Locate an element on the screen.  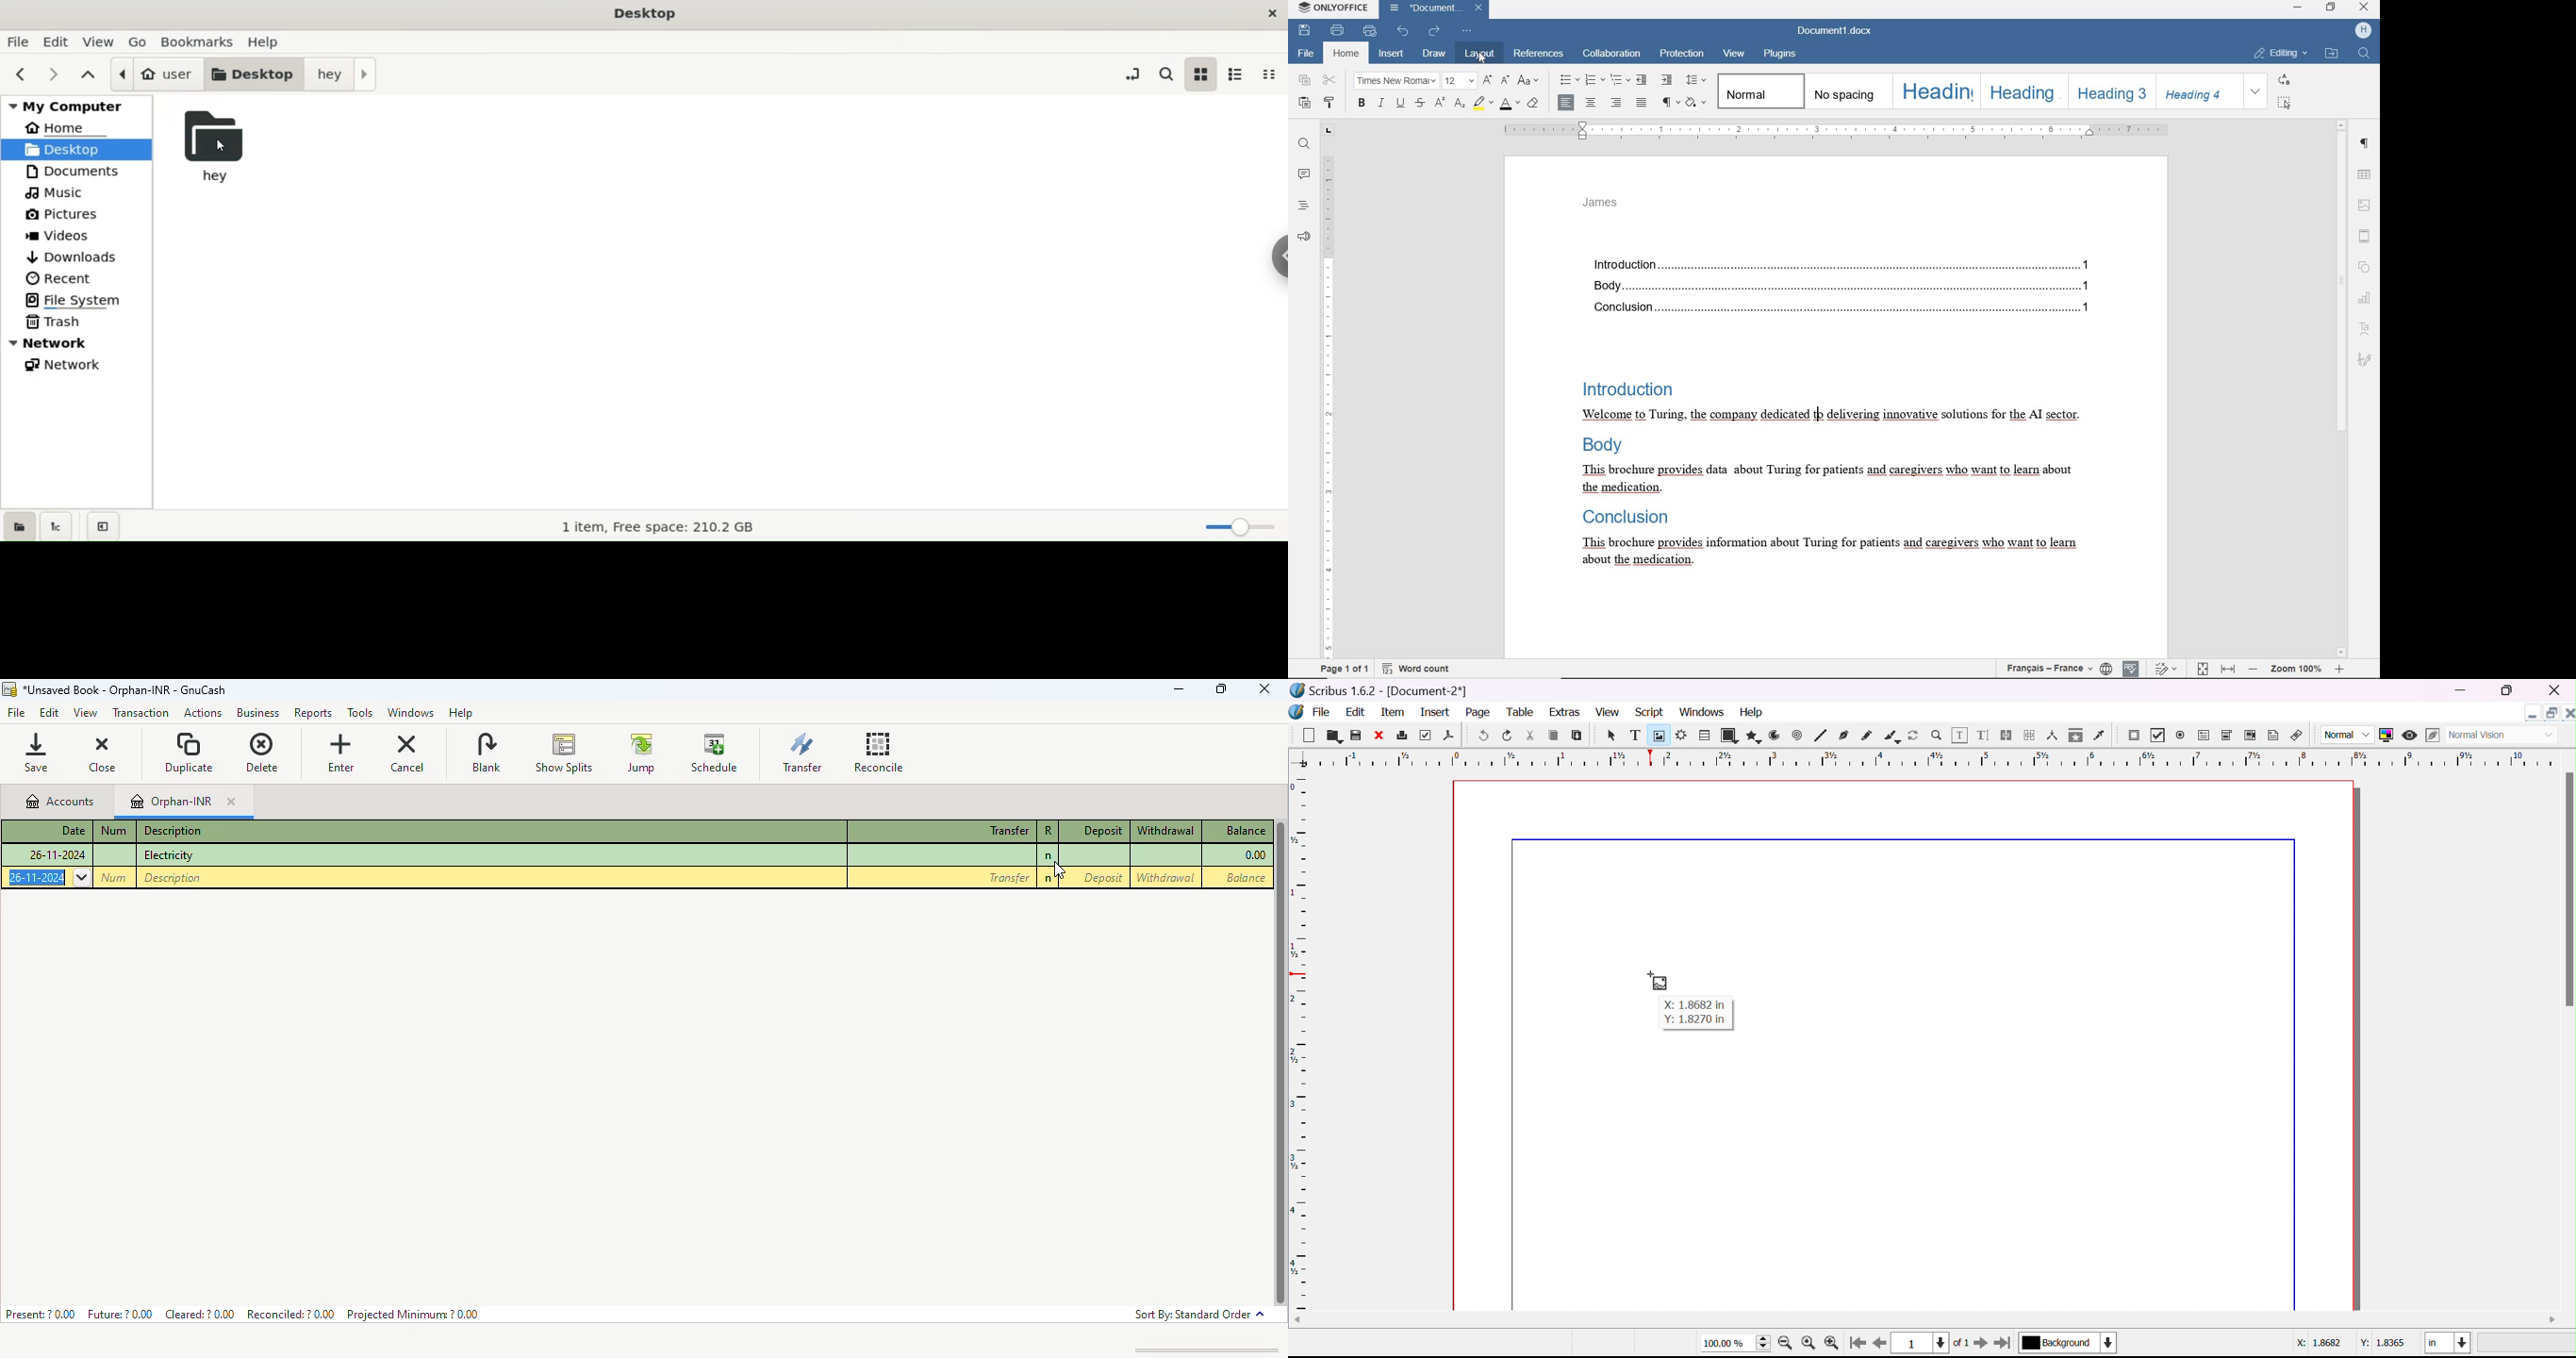
word count is located at coordinates (1418, 668).